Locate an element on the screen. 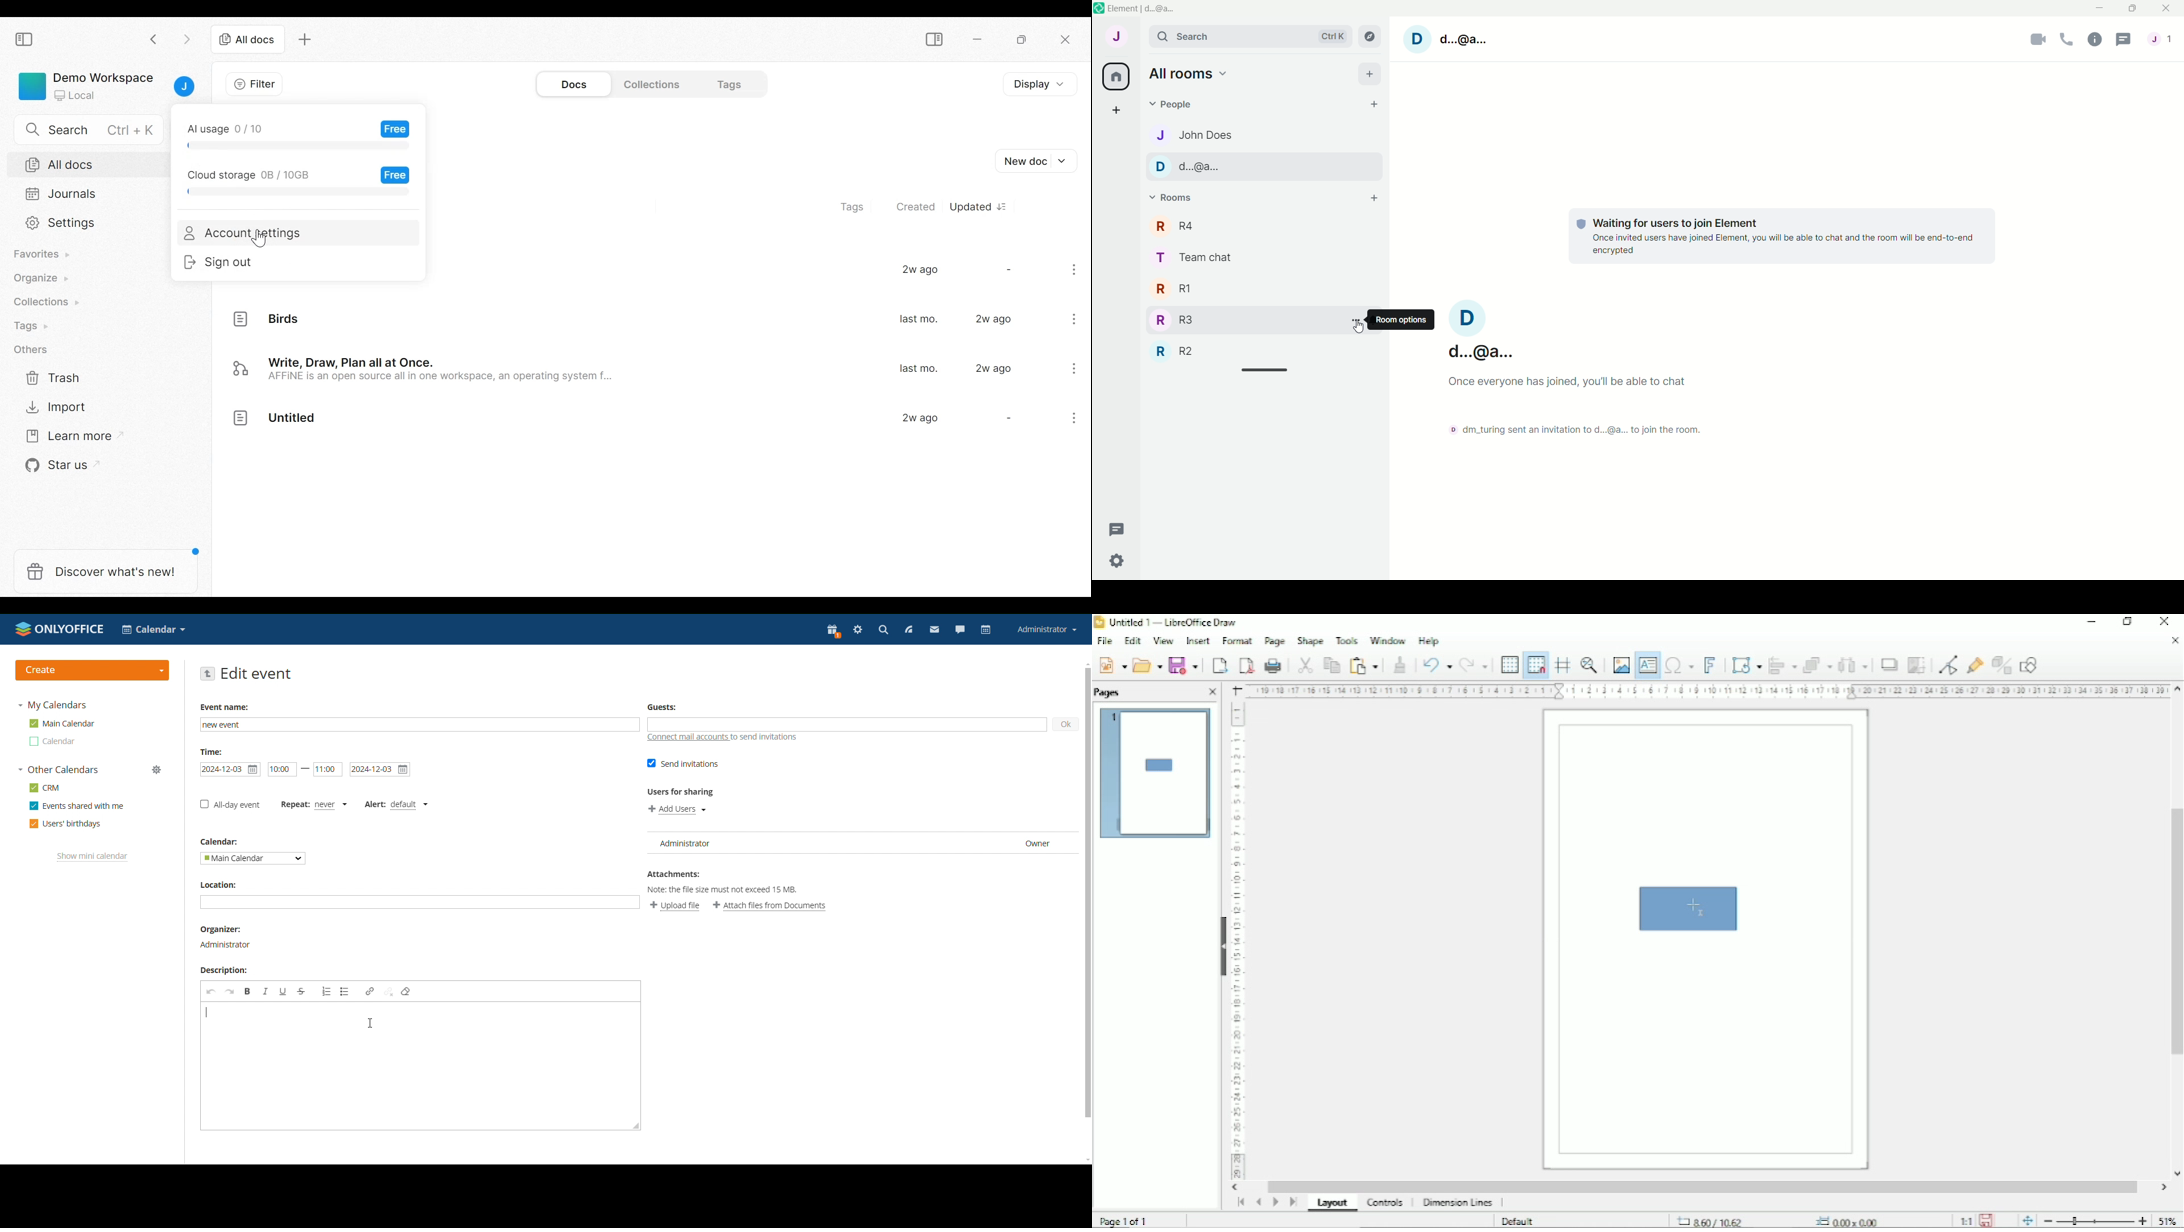 The image size is (2184, 1232). account menu is located at coordinates (2161, 40).